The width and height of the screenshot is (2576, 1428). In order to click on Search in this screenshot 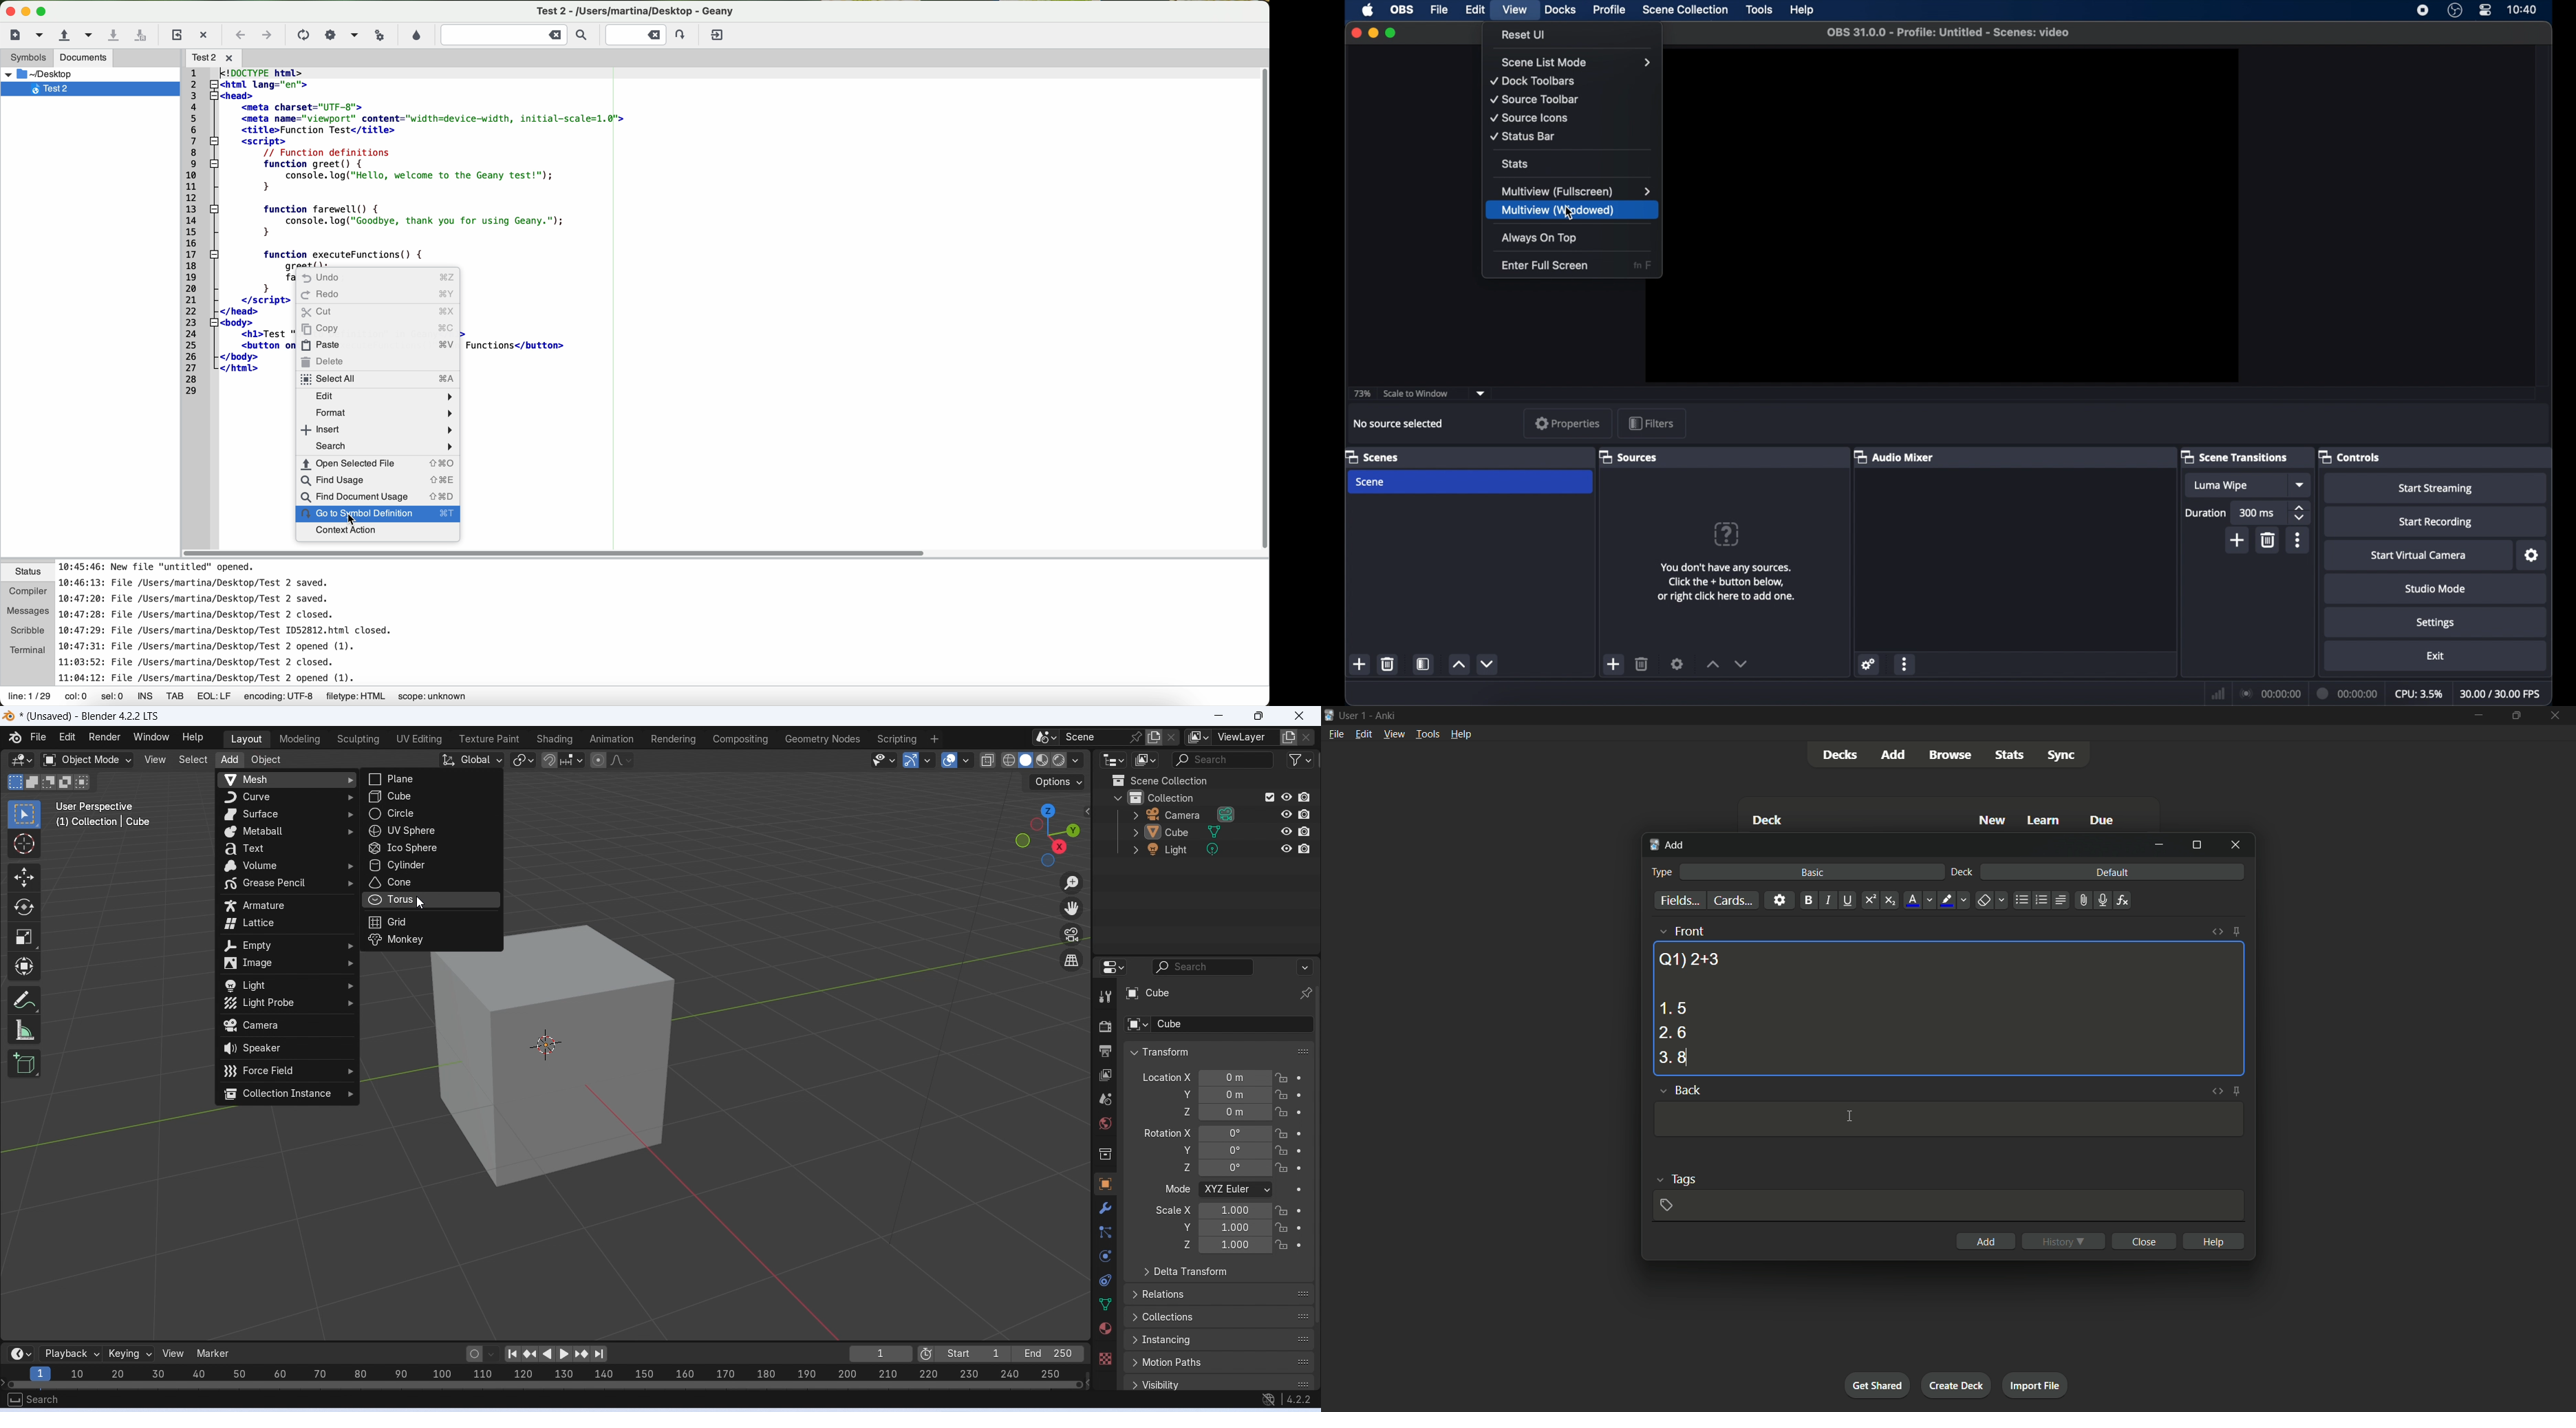, I will do `click(1232, 967)`.